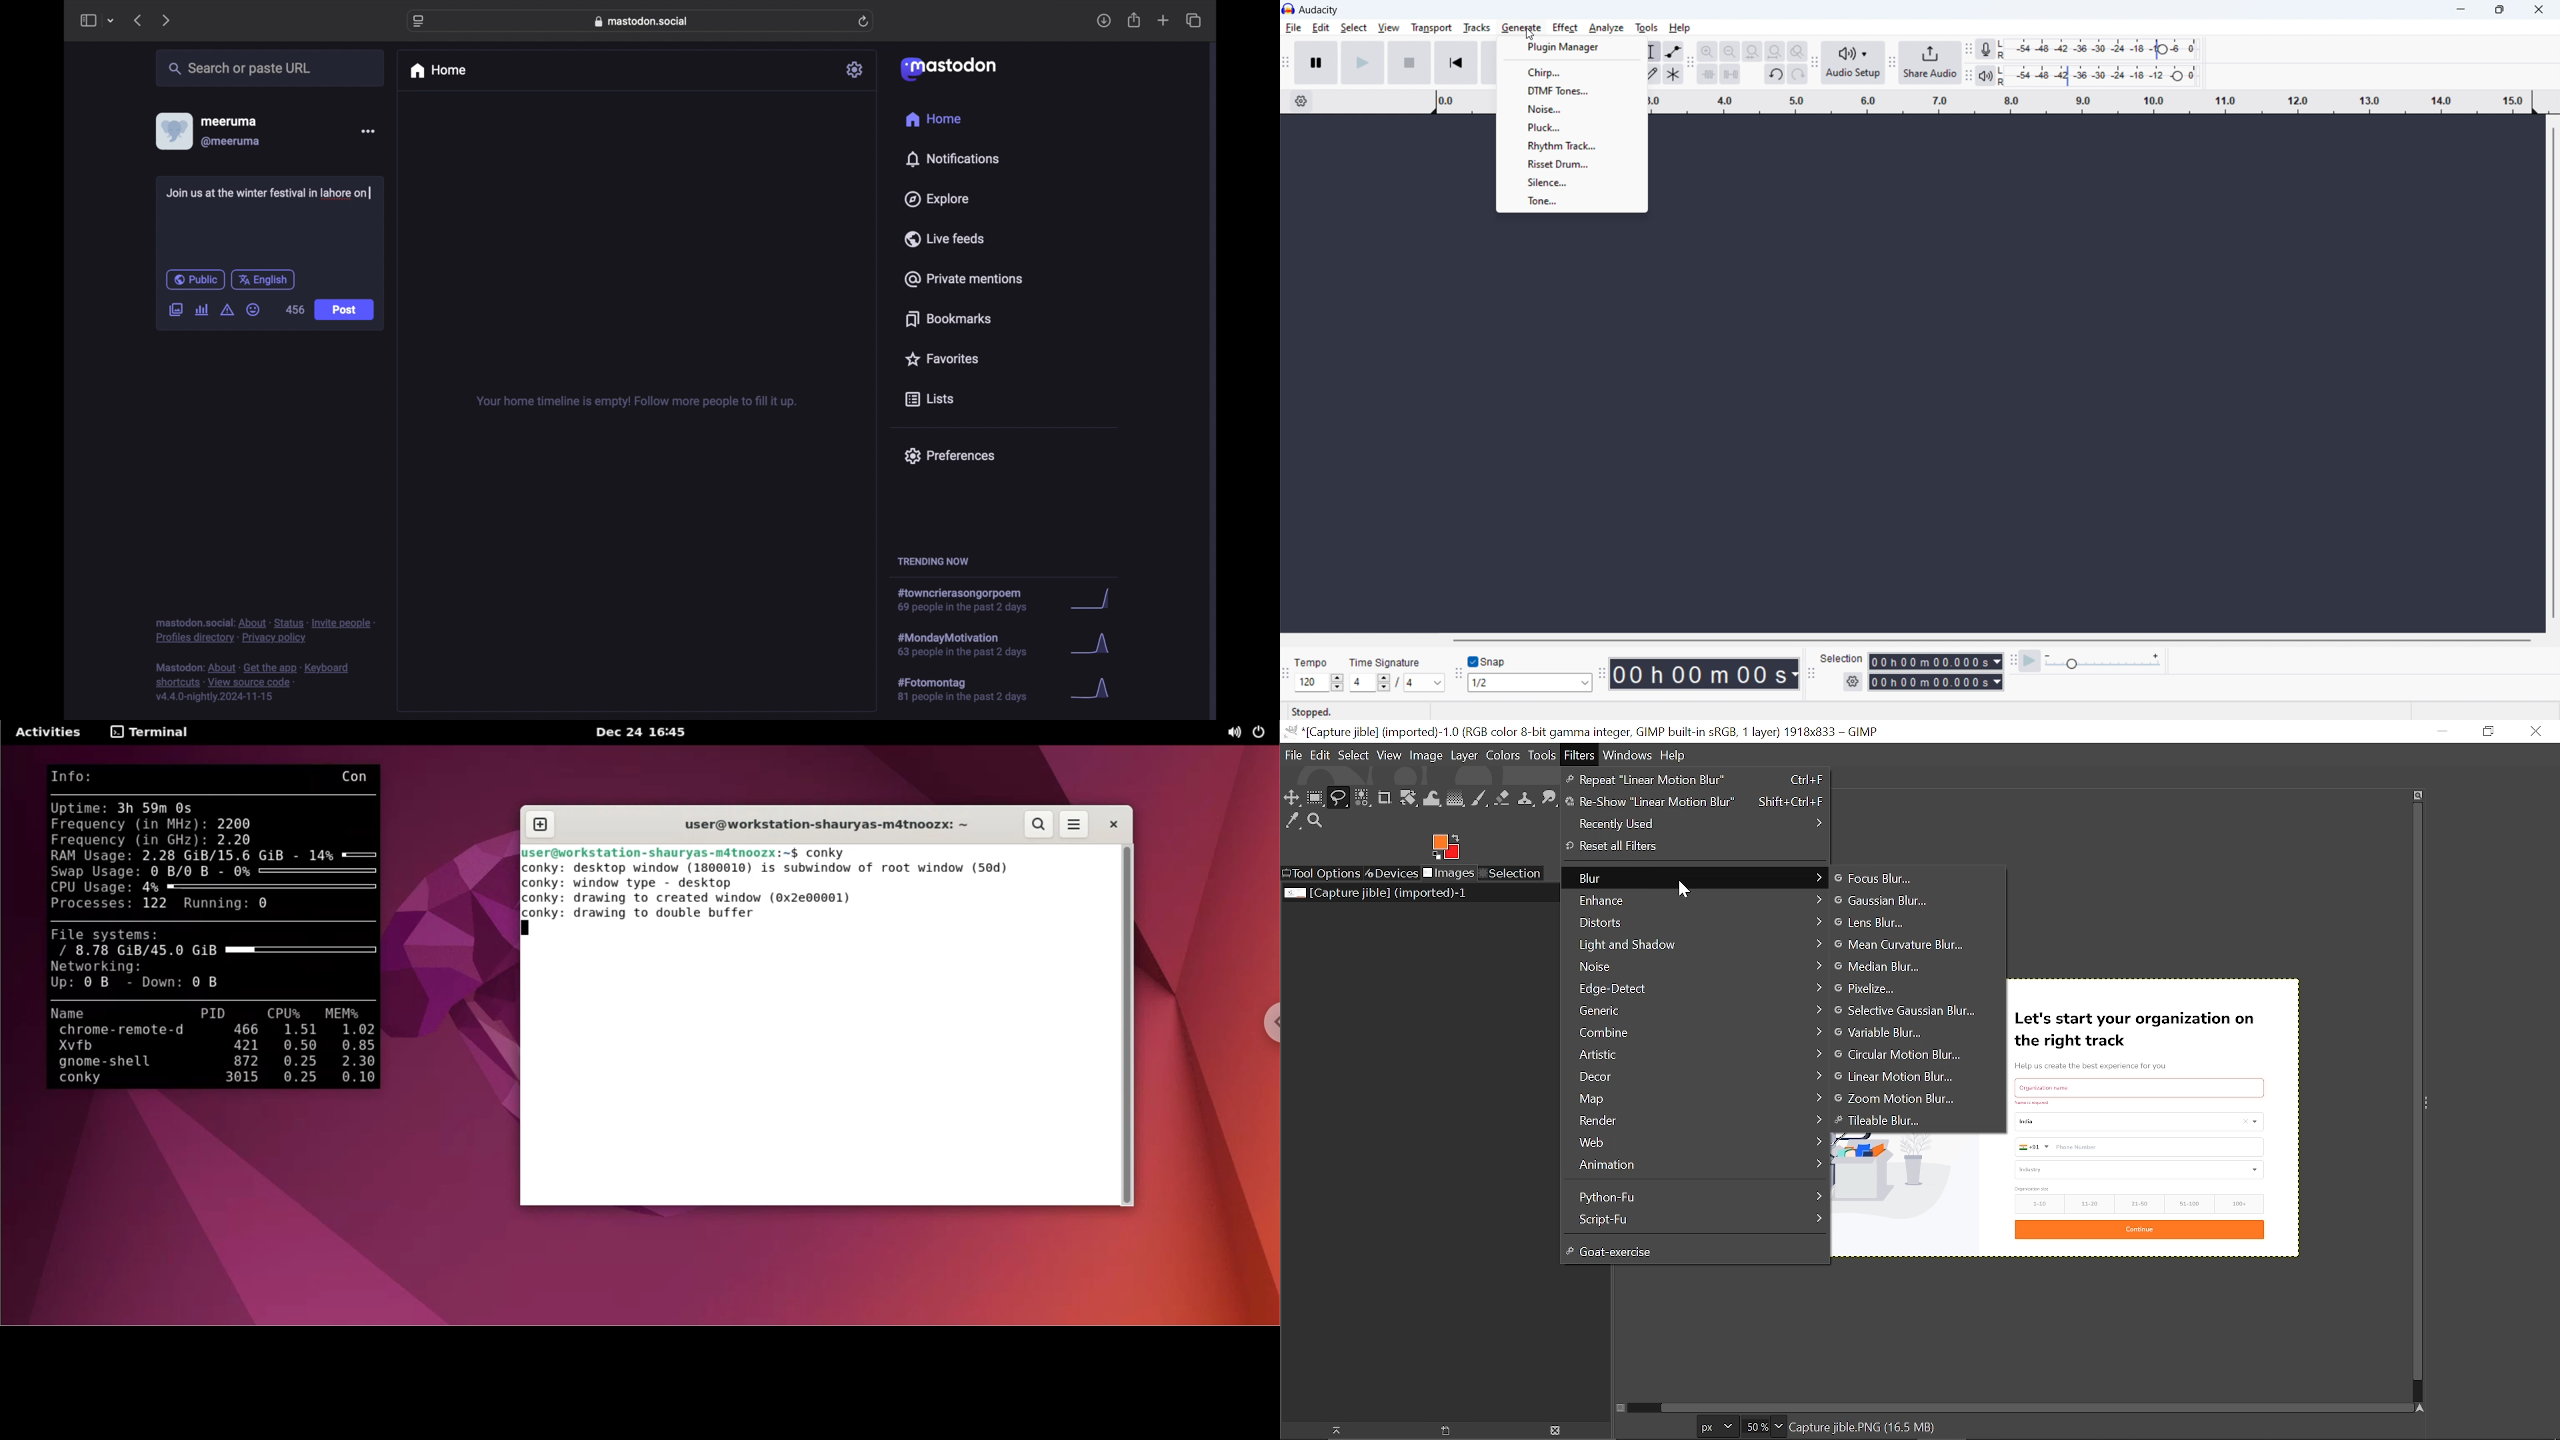 The image size is (2576, 1456). I want to click on Image, so click(1426, 754).